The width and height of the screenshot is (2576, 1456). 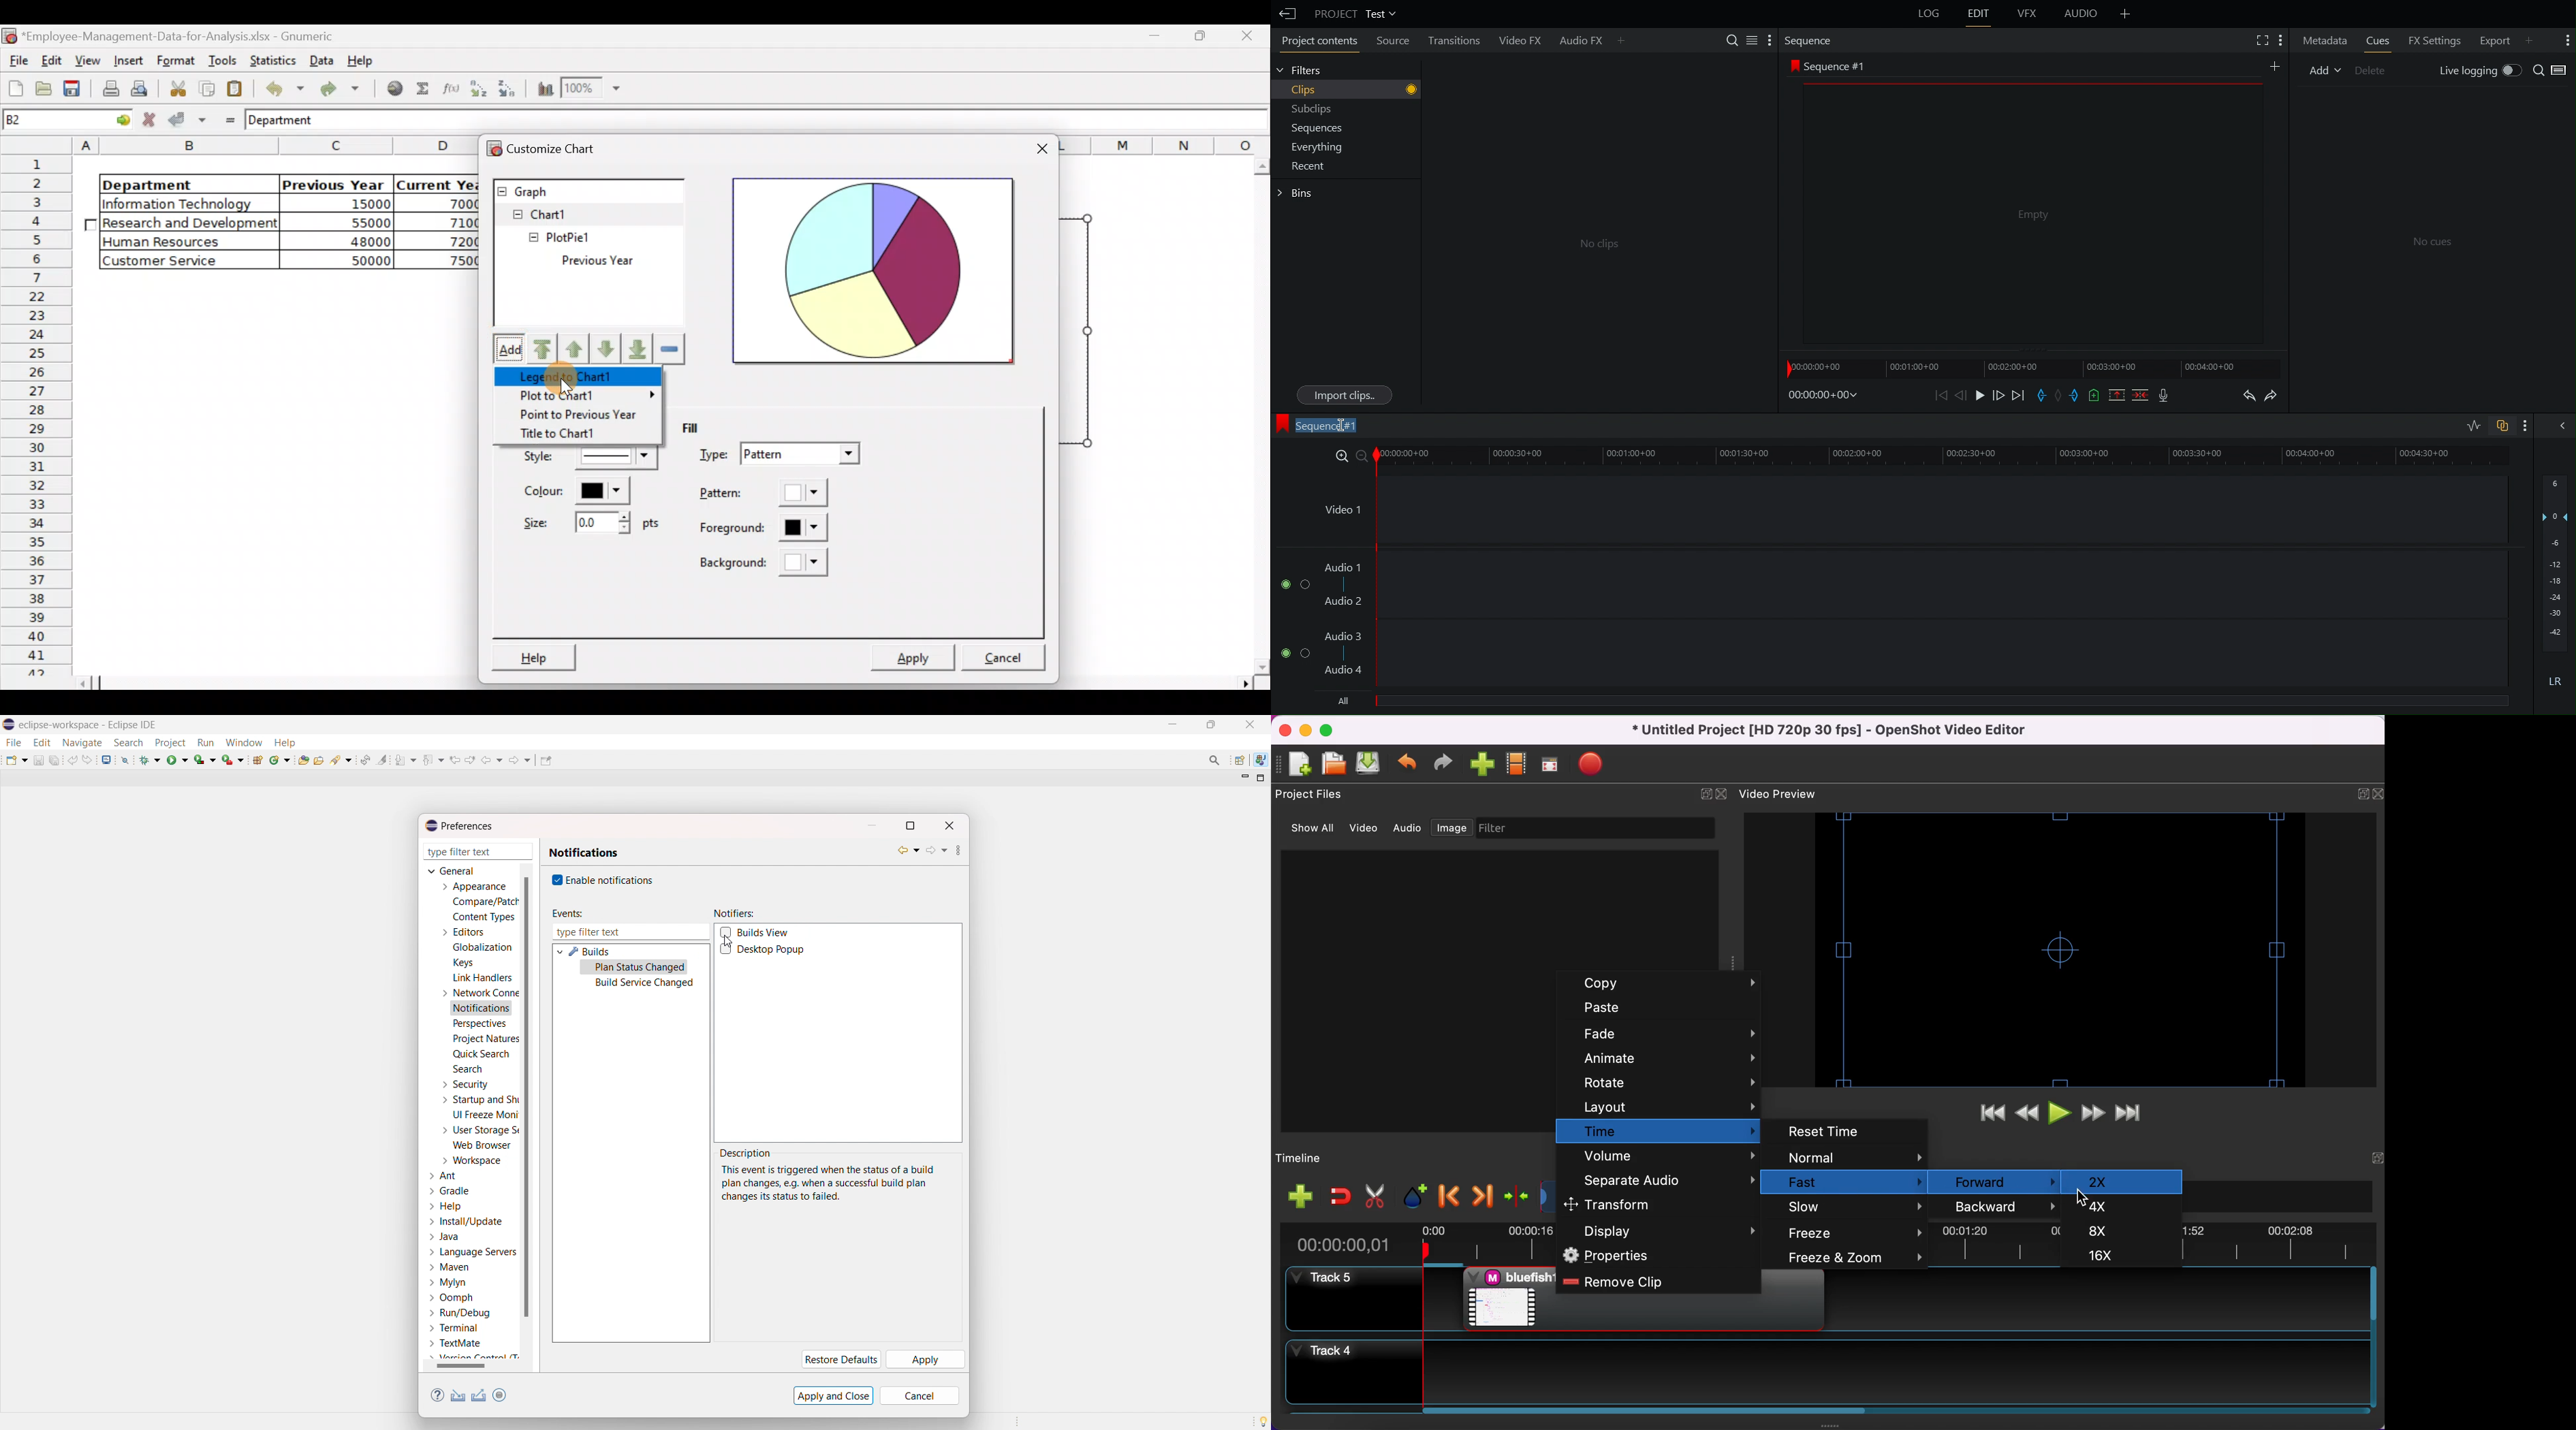 I want to click on Metadata, so click(x=2323, y=40).